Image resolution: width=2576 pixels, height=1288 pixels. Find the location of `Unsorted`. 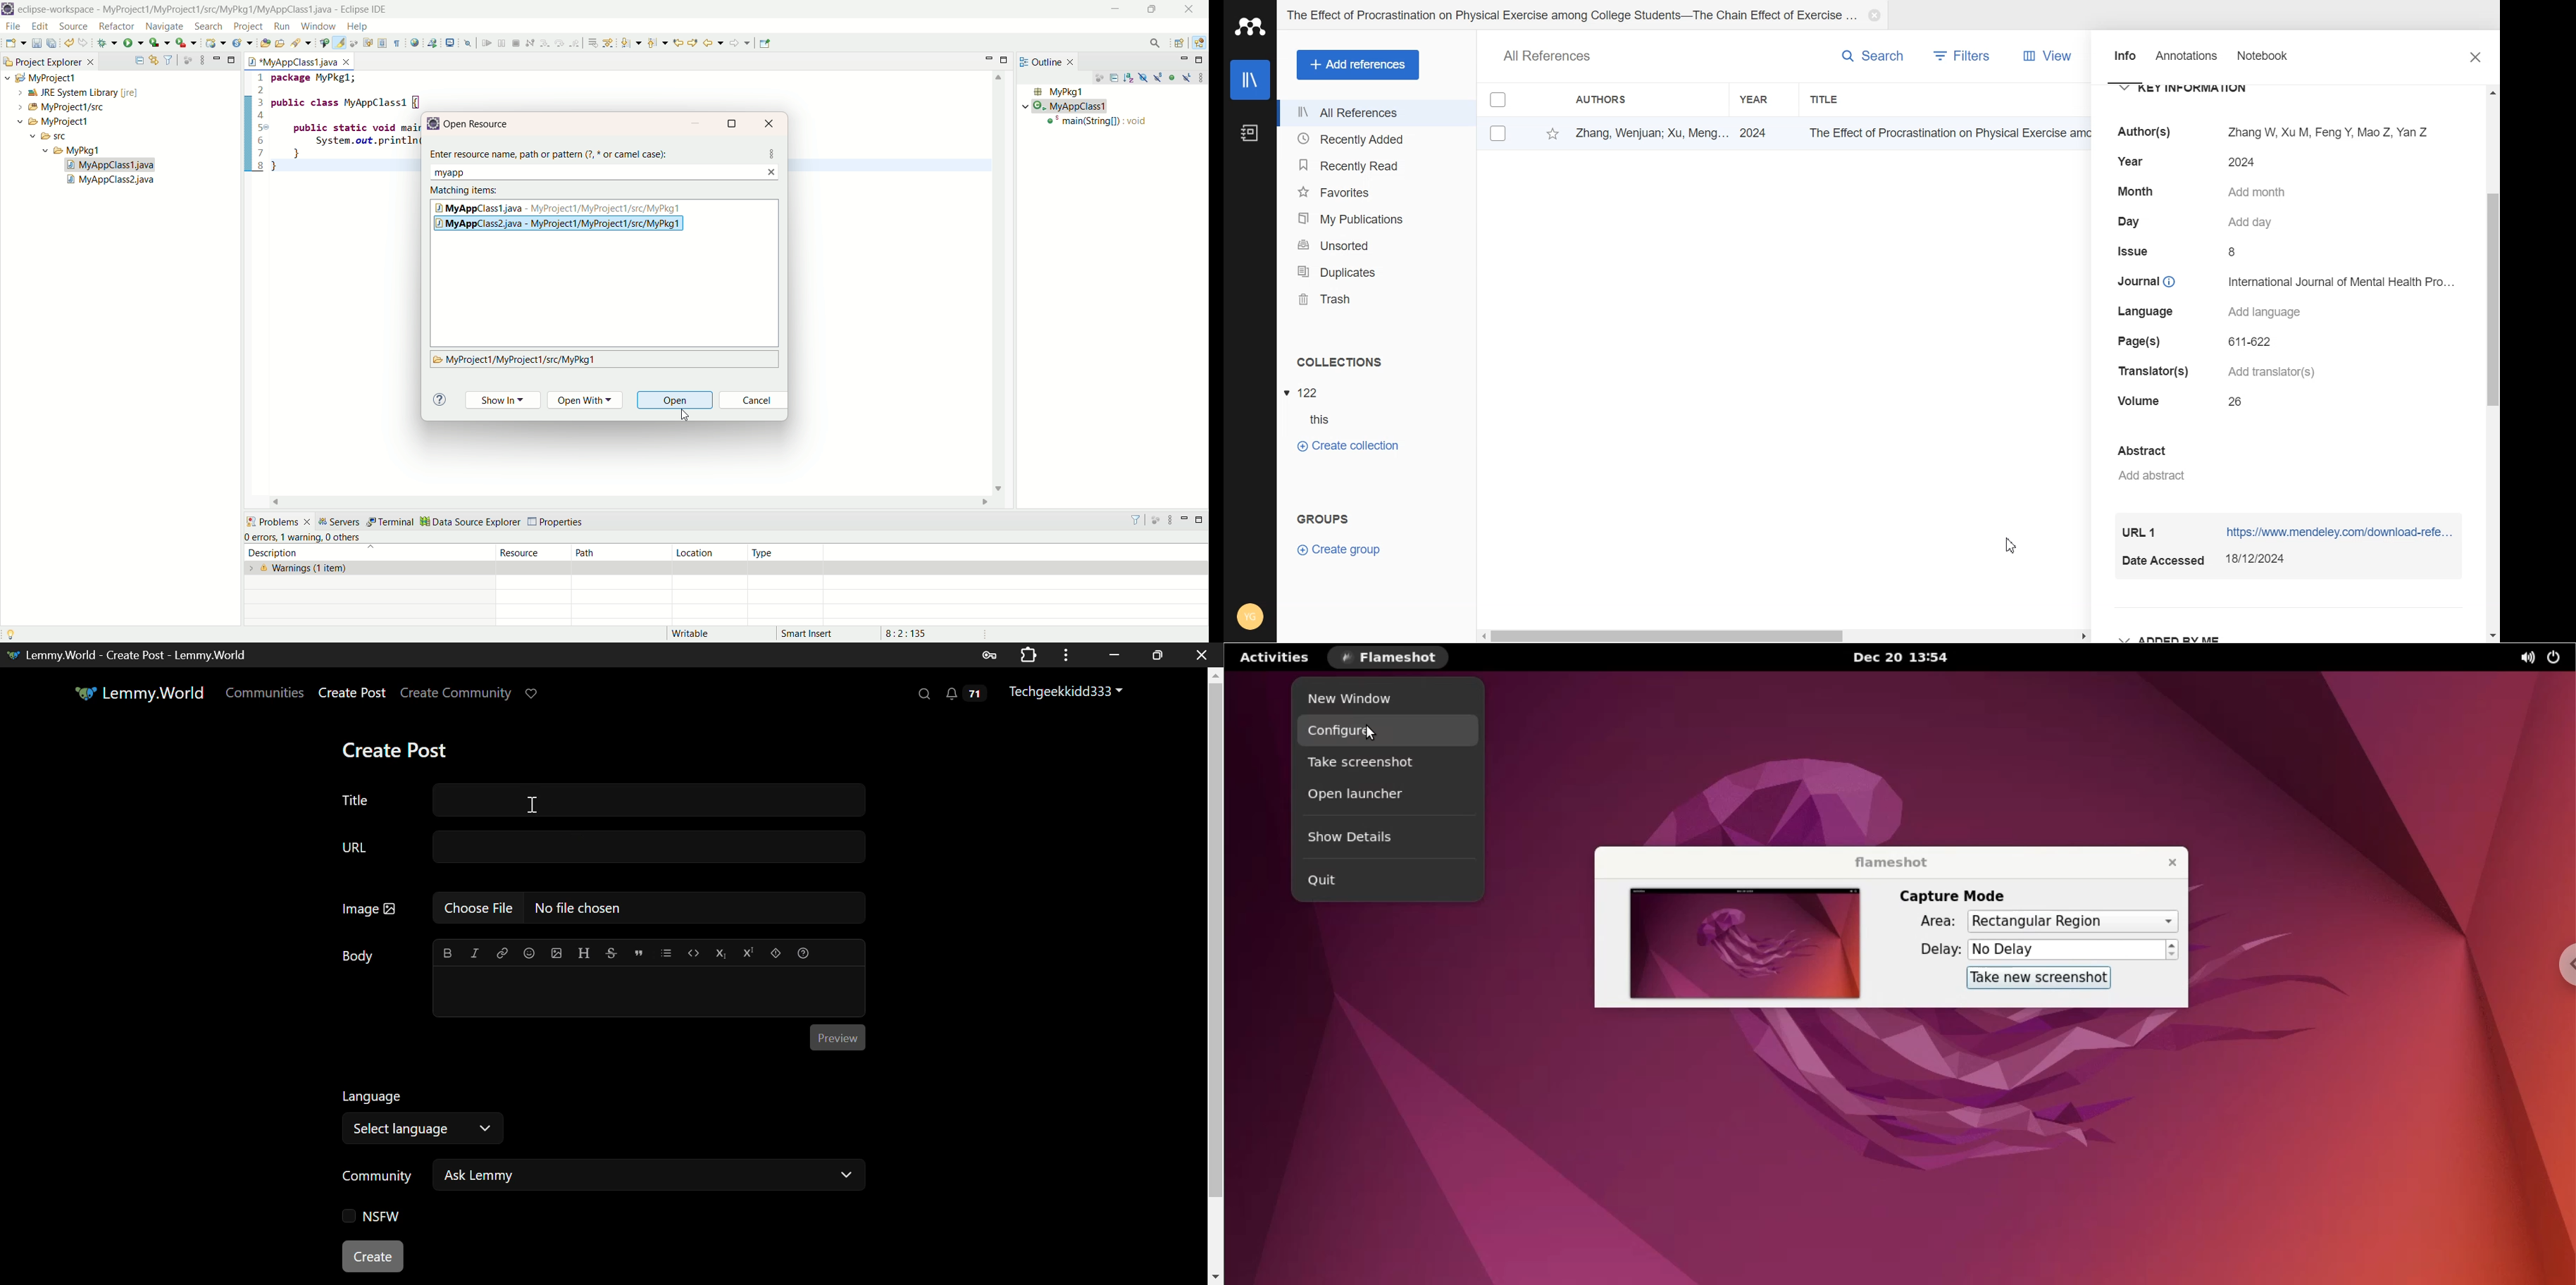

Unsorted is located at coordinates (1377, 244).